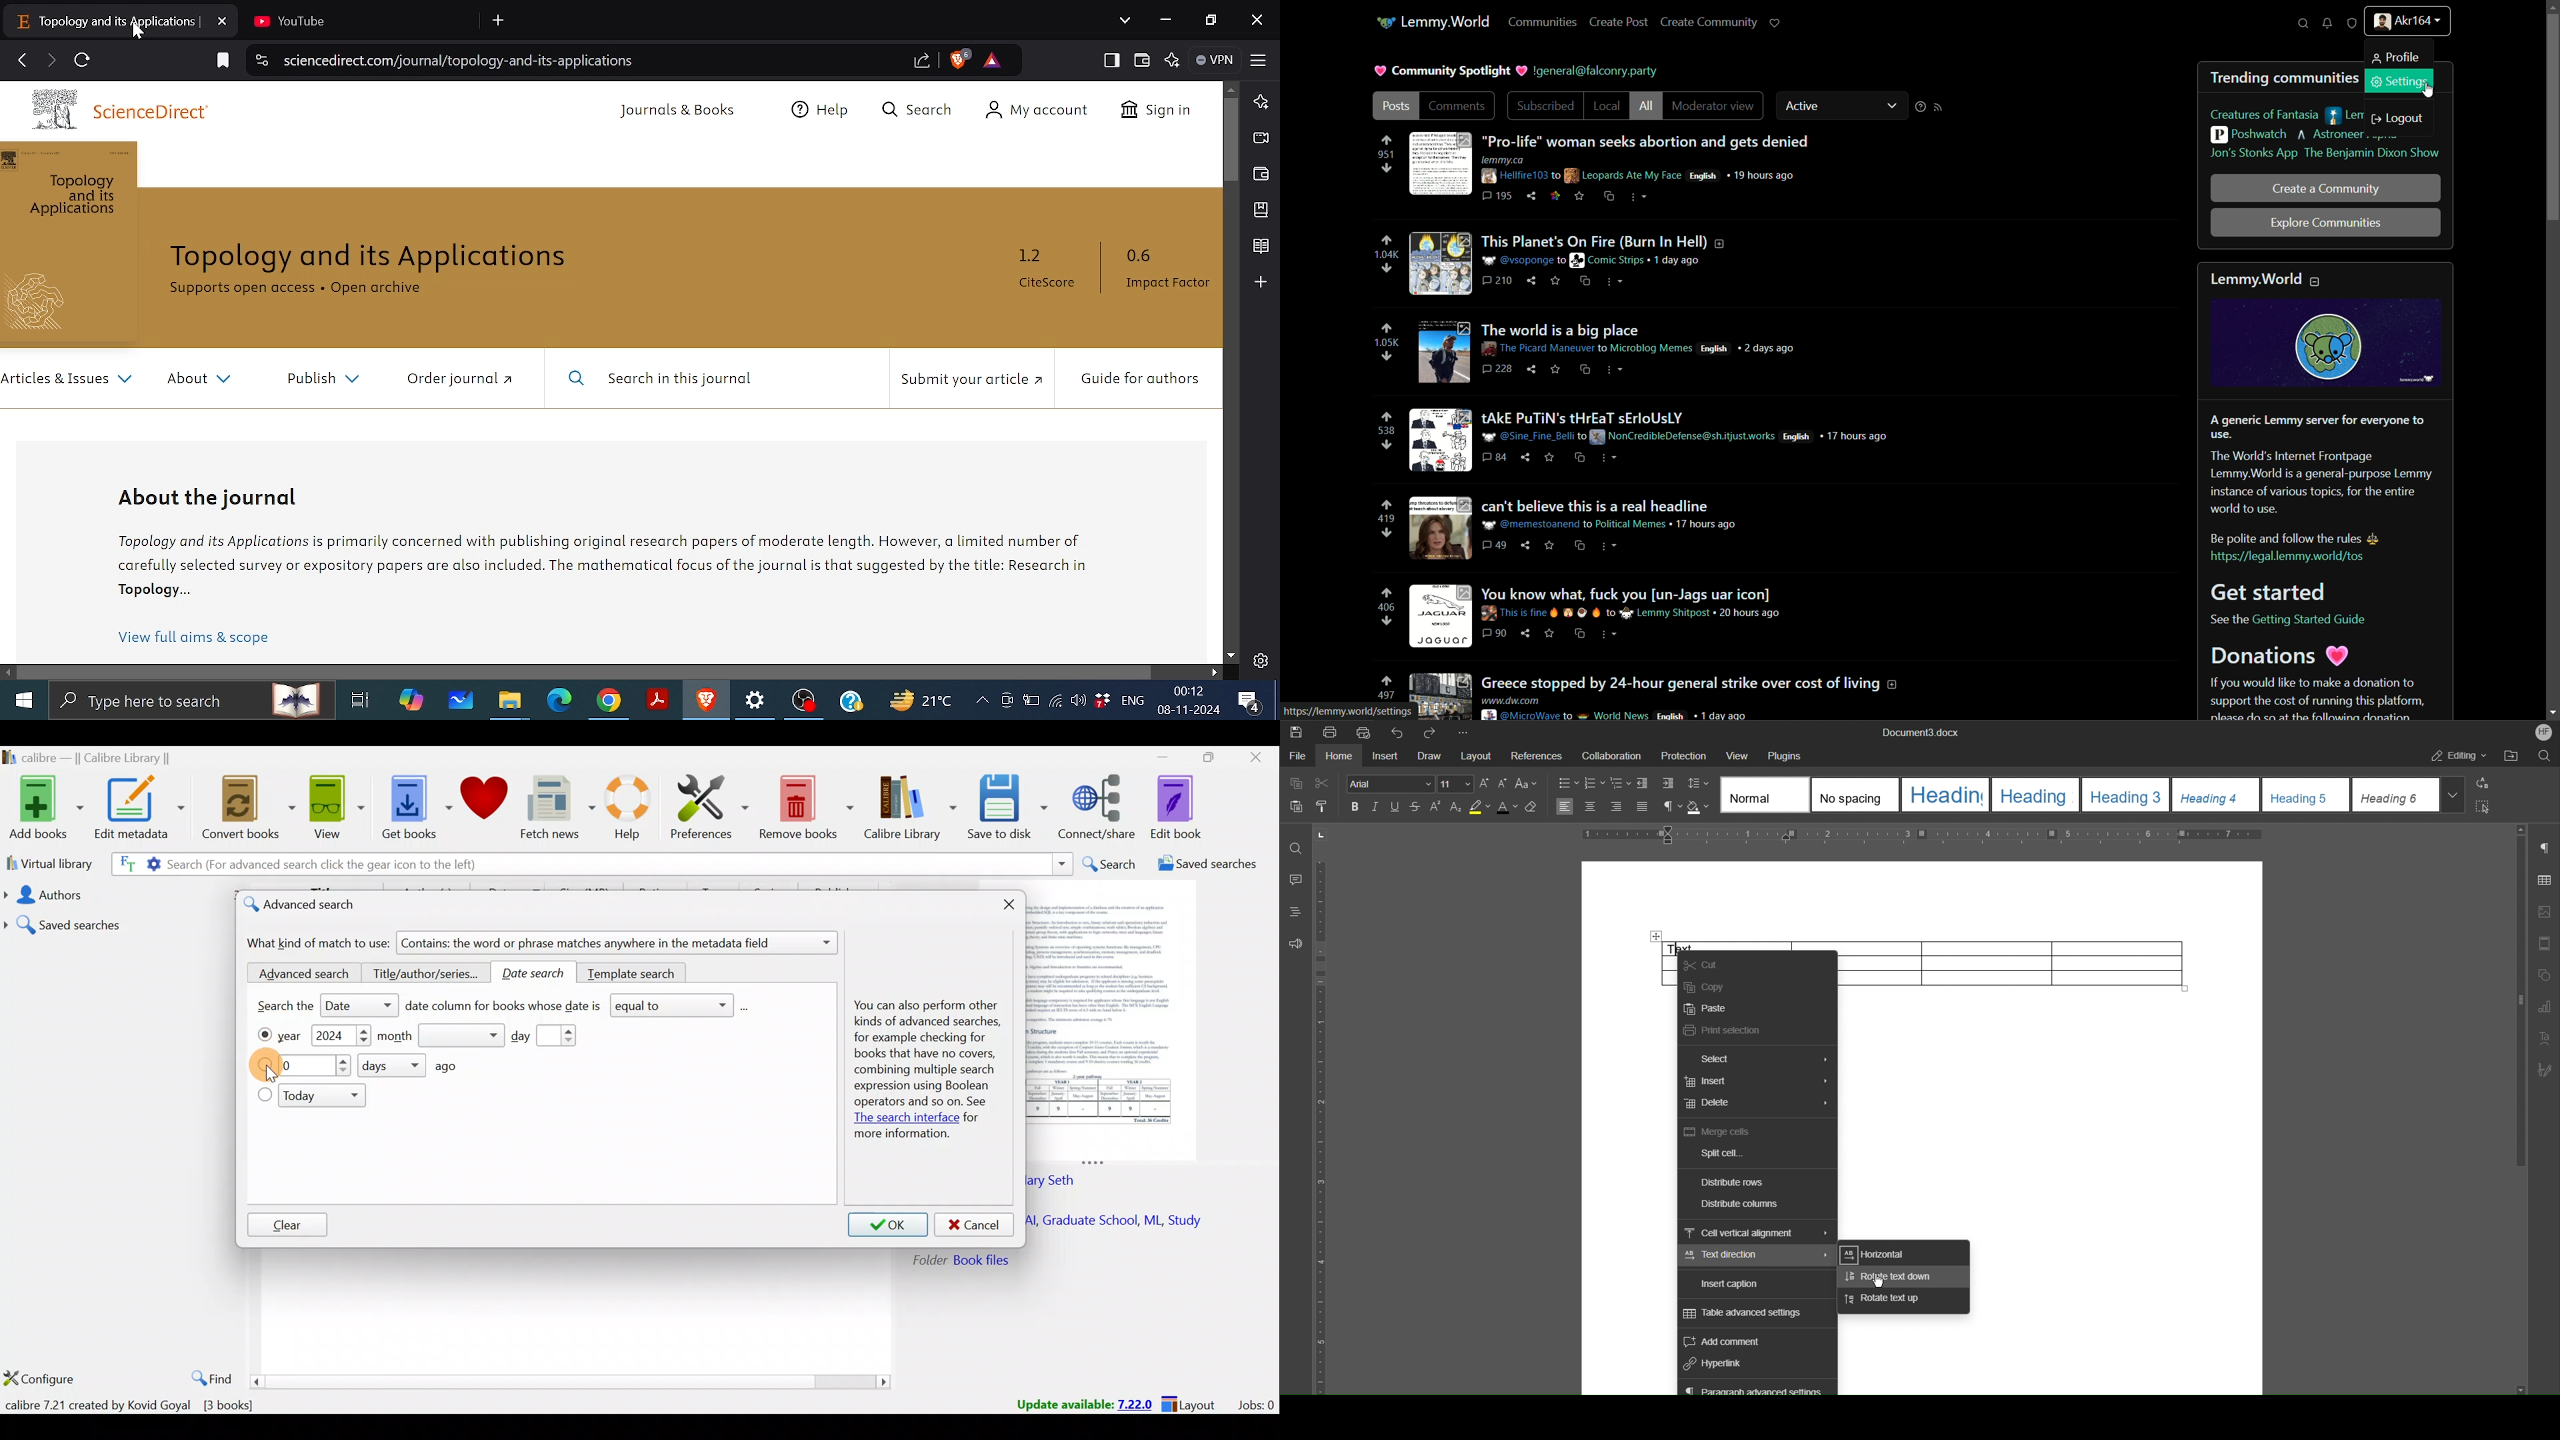 The width and height of the screenshot is (2576, 1456). Describe the element at coordinates (2522, 1390) in the screenshot. I see `scroll down` at that location.